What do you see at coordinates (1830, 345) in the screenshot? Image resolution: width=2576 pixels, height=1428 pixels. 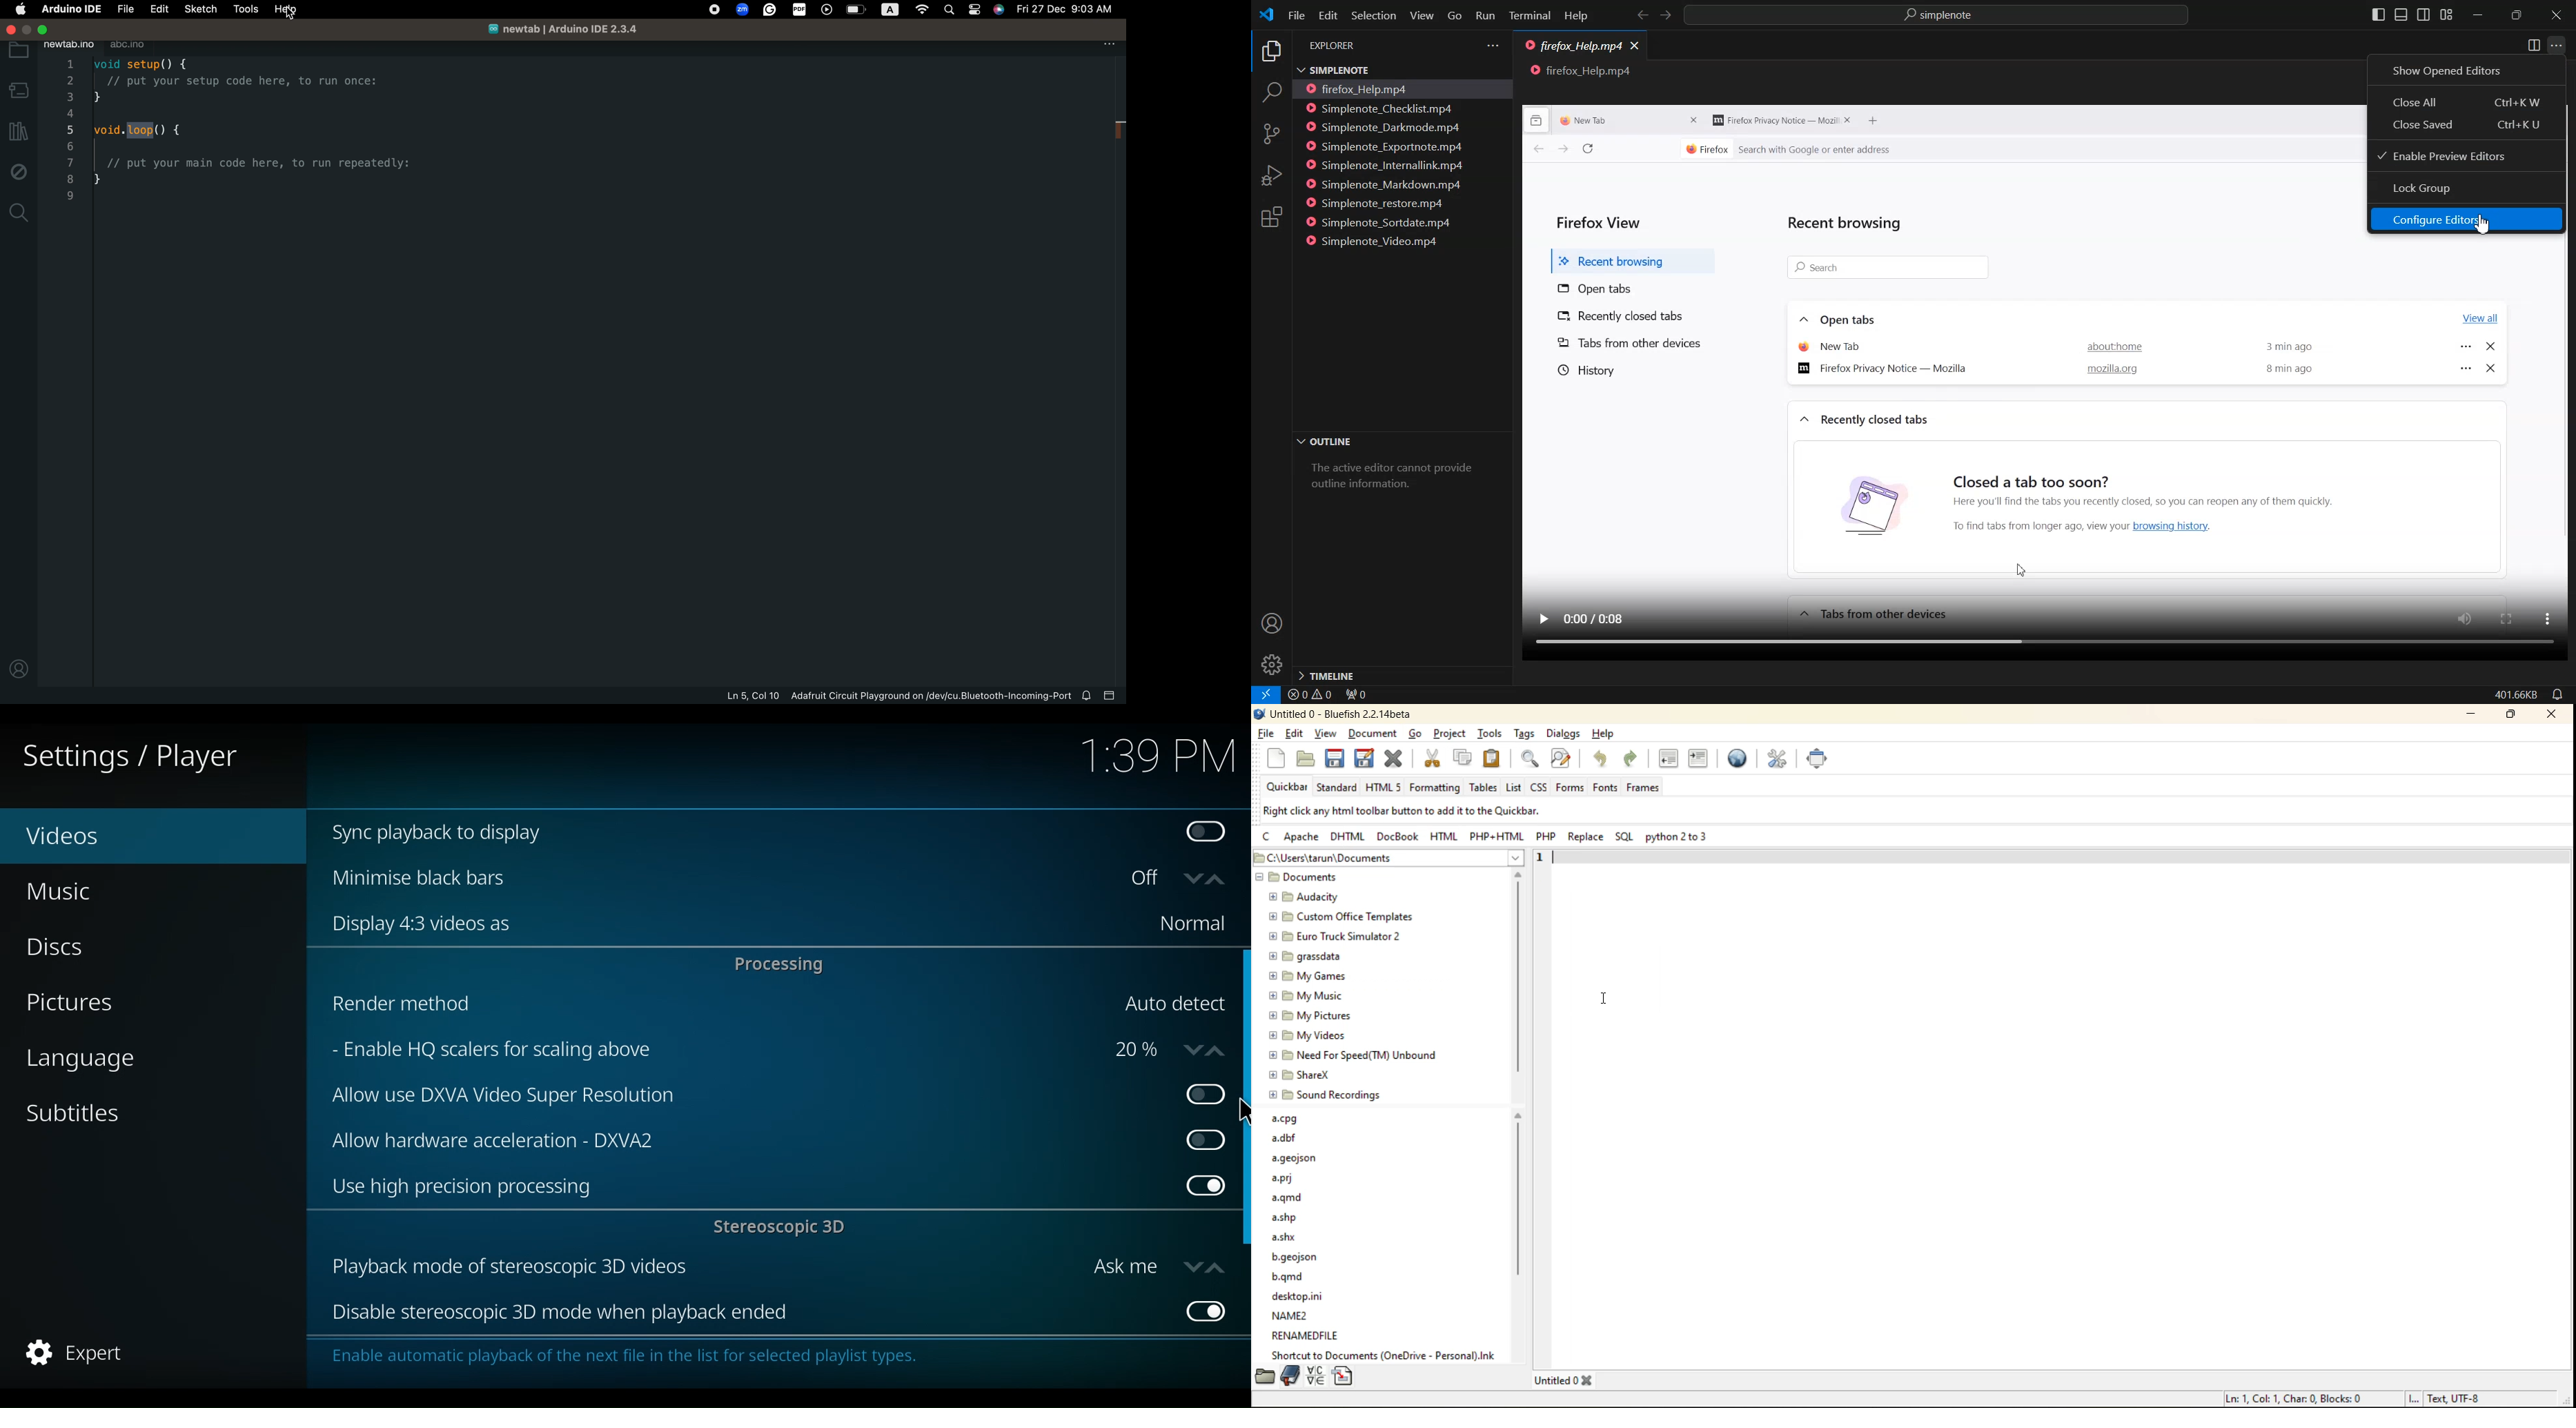 I see `NewT ab` at bounding box center [1830, 345].